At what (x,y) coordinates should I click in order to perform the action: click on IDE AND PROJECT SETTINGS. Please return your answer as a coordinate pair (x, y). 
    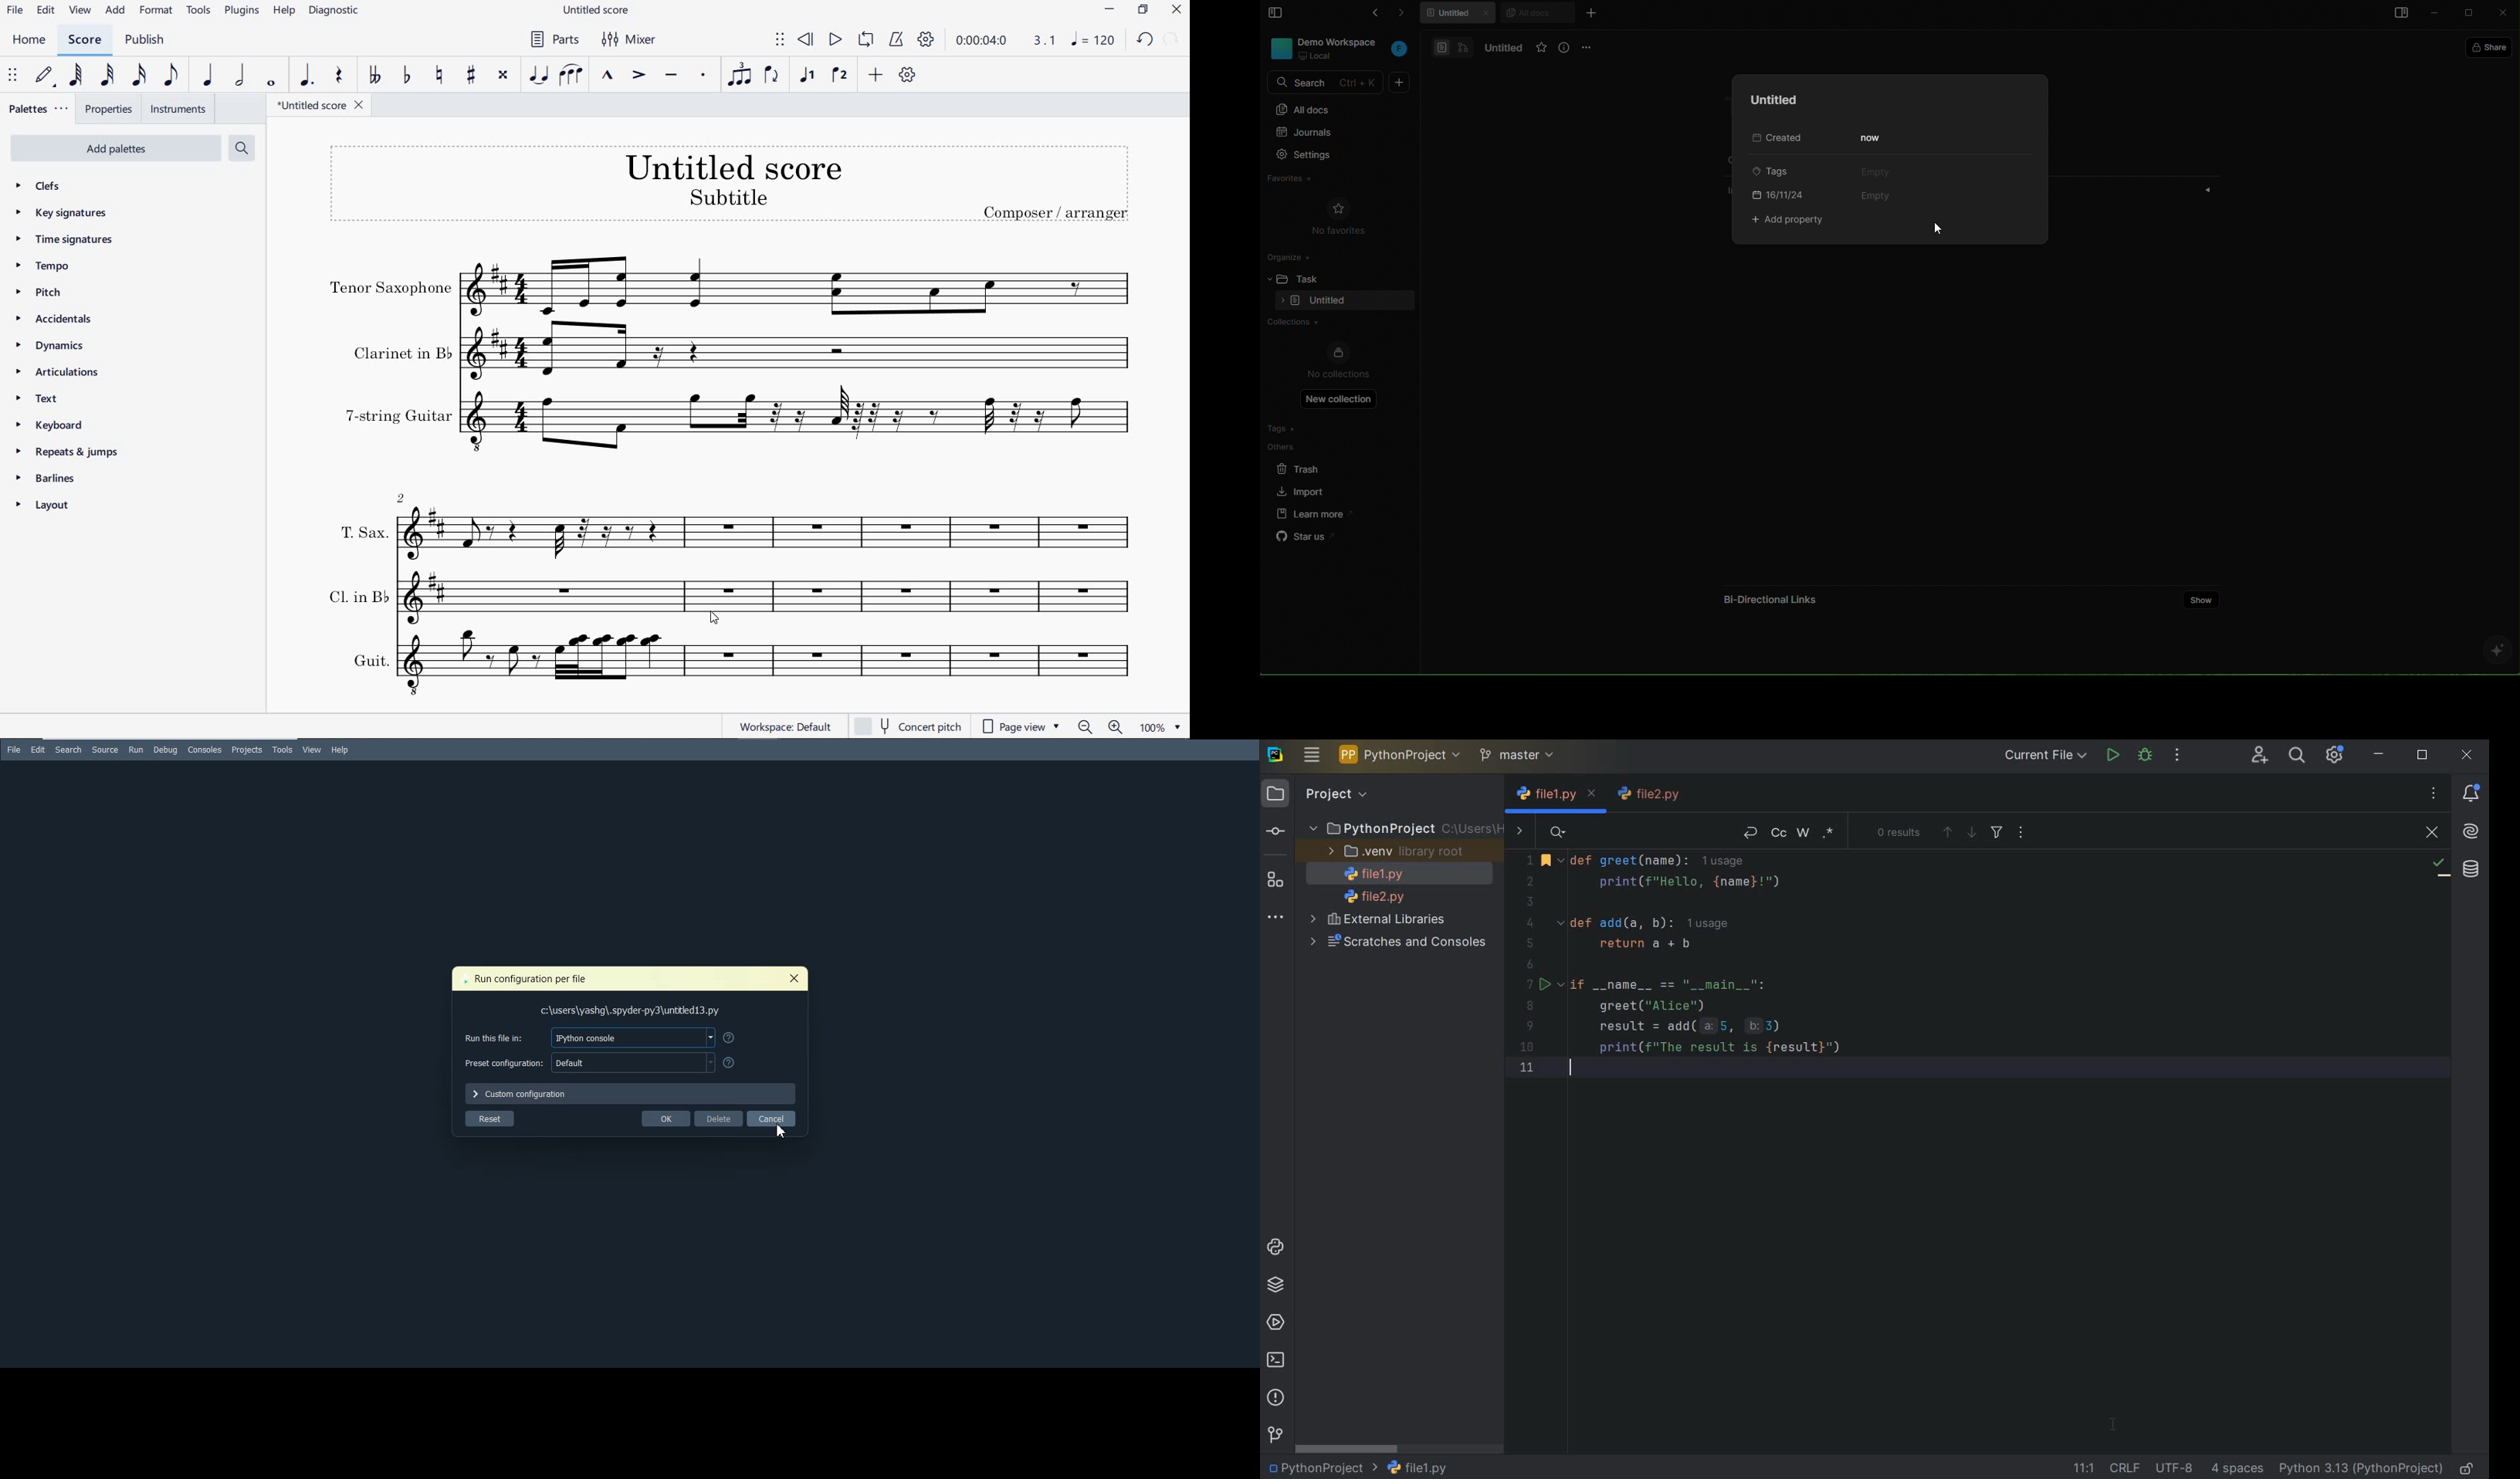
    Looking at the image, I should click on (2336, 756).